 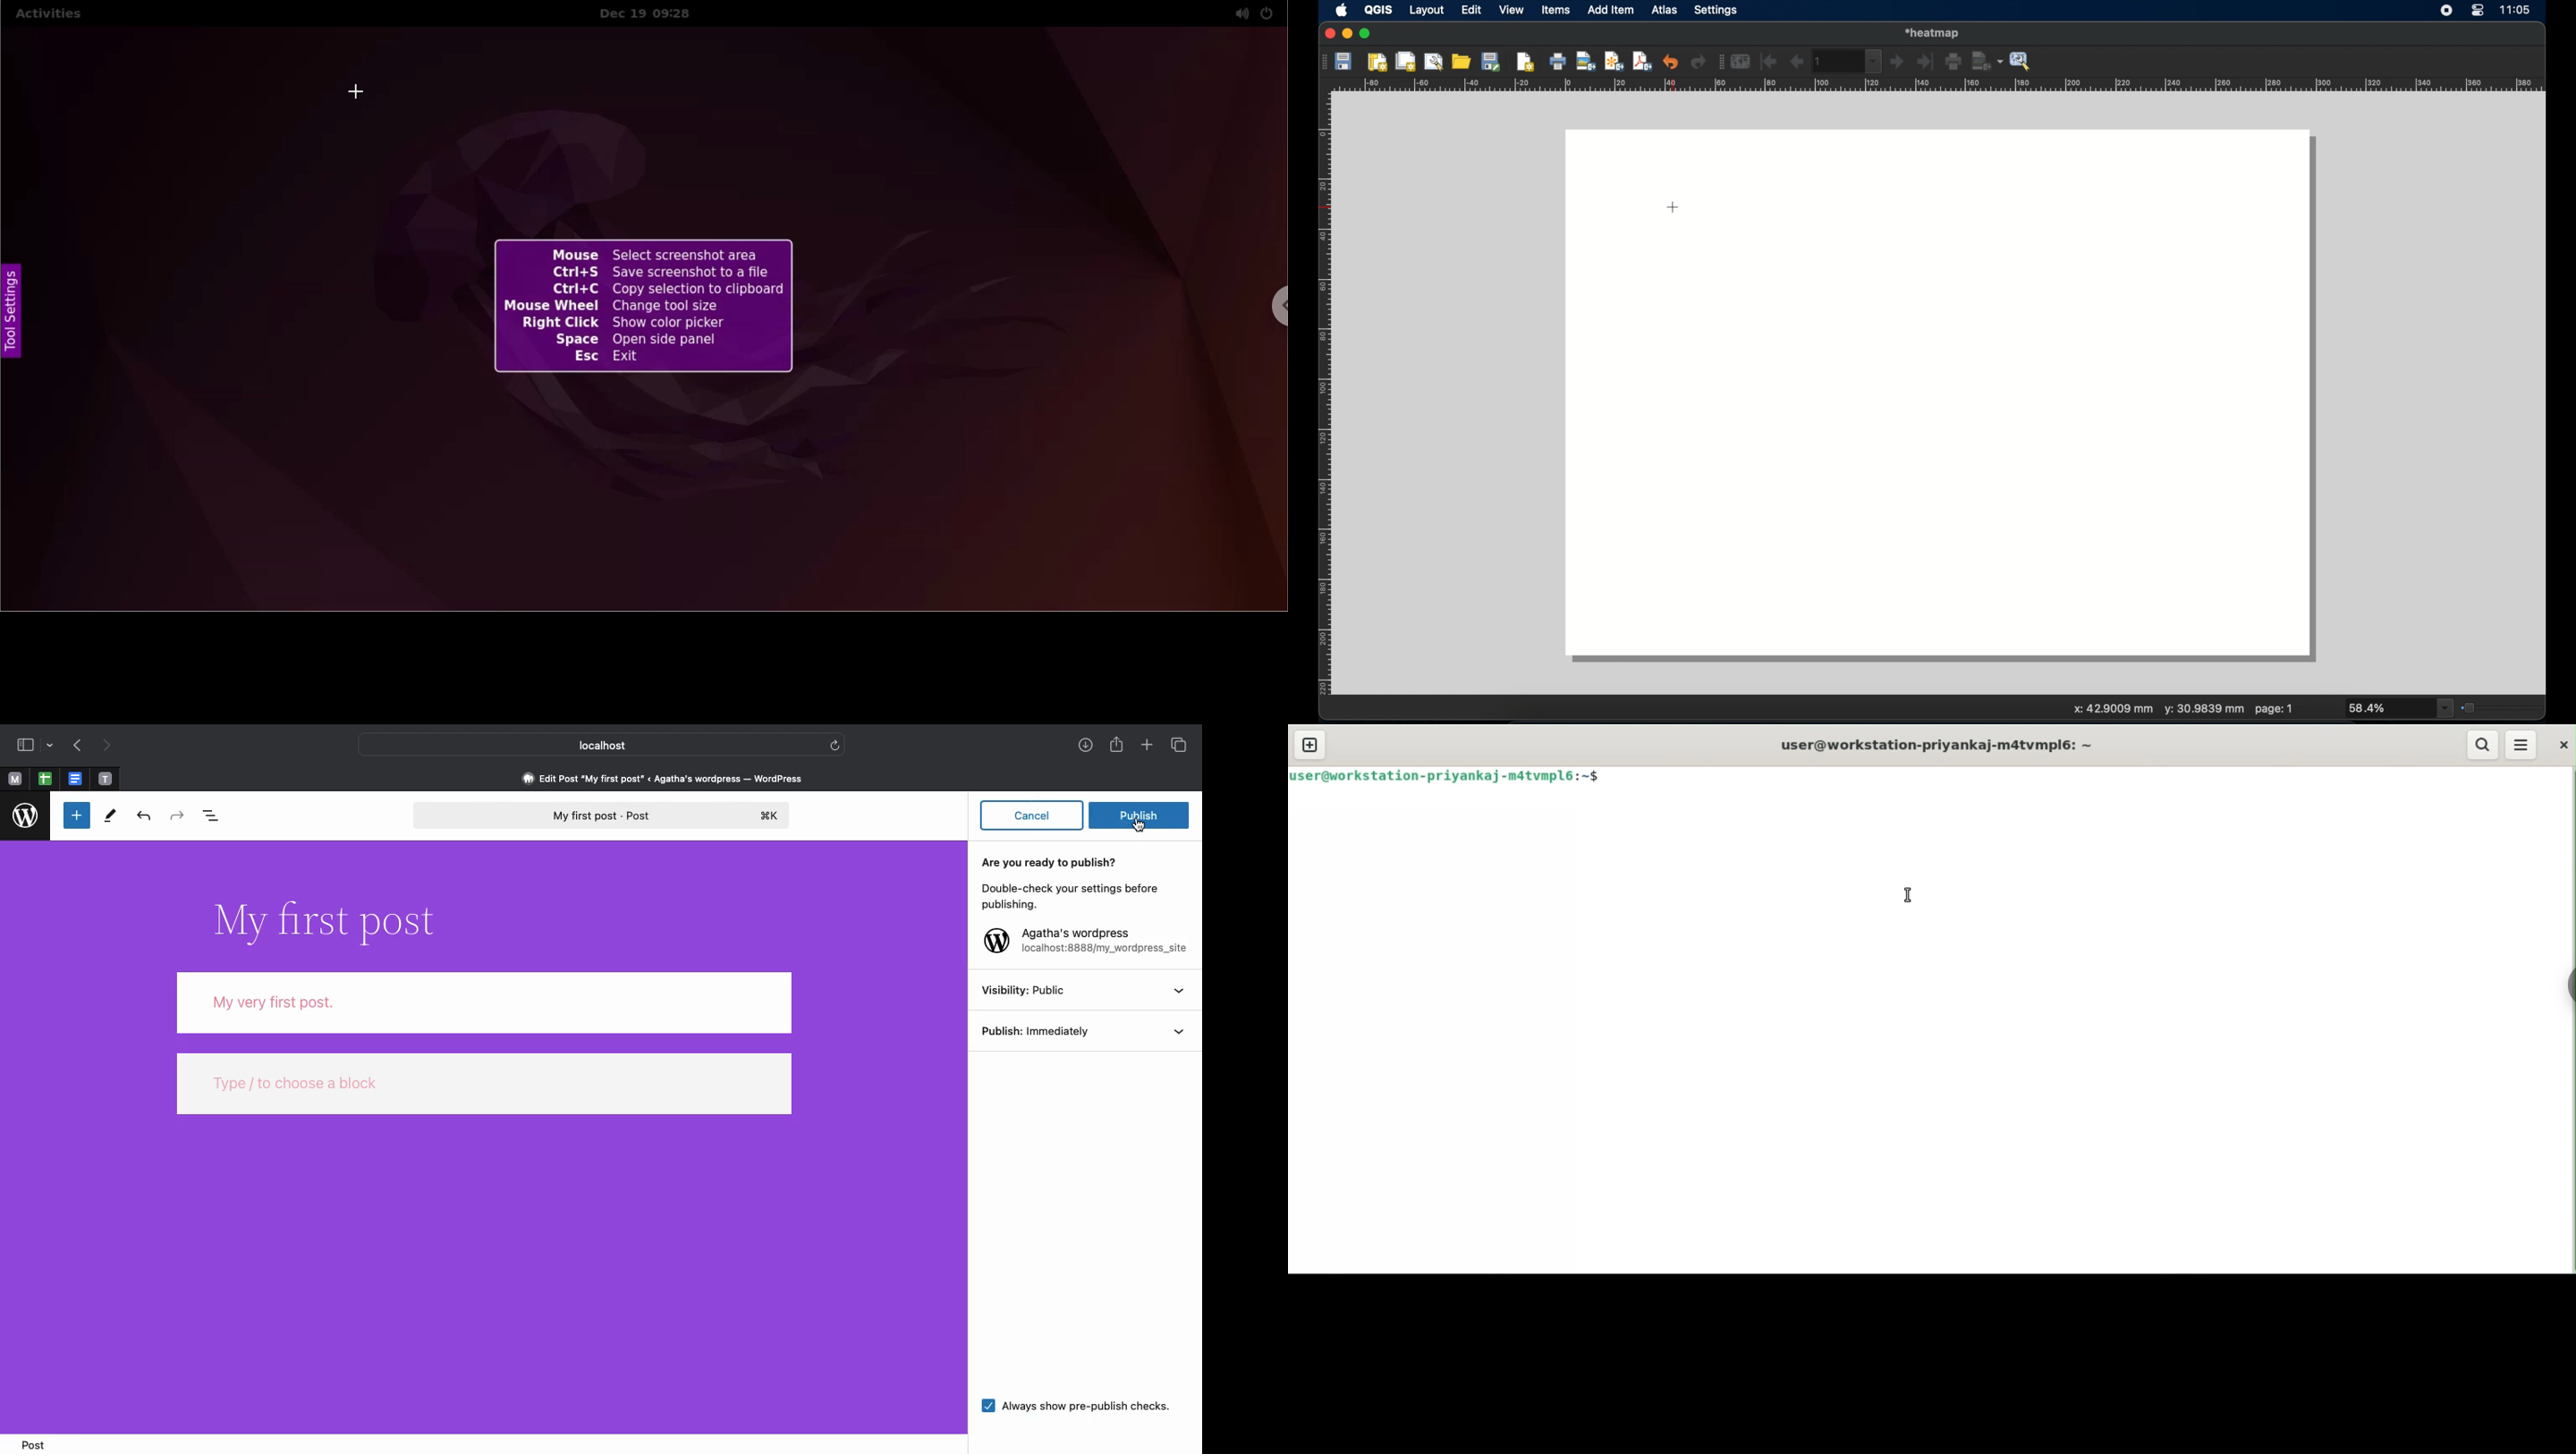 What do you see at coordinates (1407, 61) in the screenshot?
I see `duplicate layout` at bounding box center [1407, 61].